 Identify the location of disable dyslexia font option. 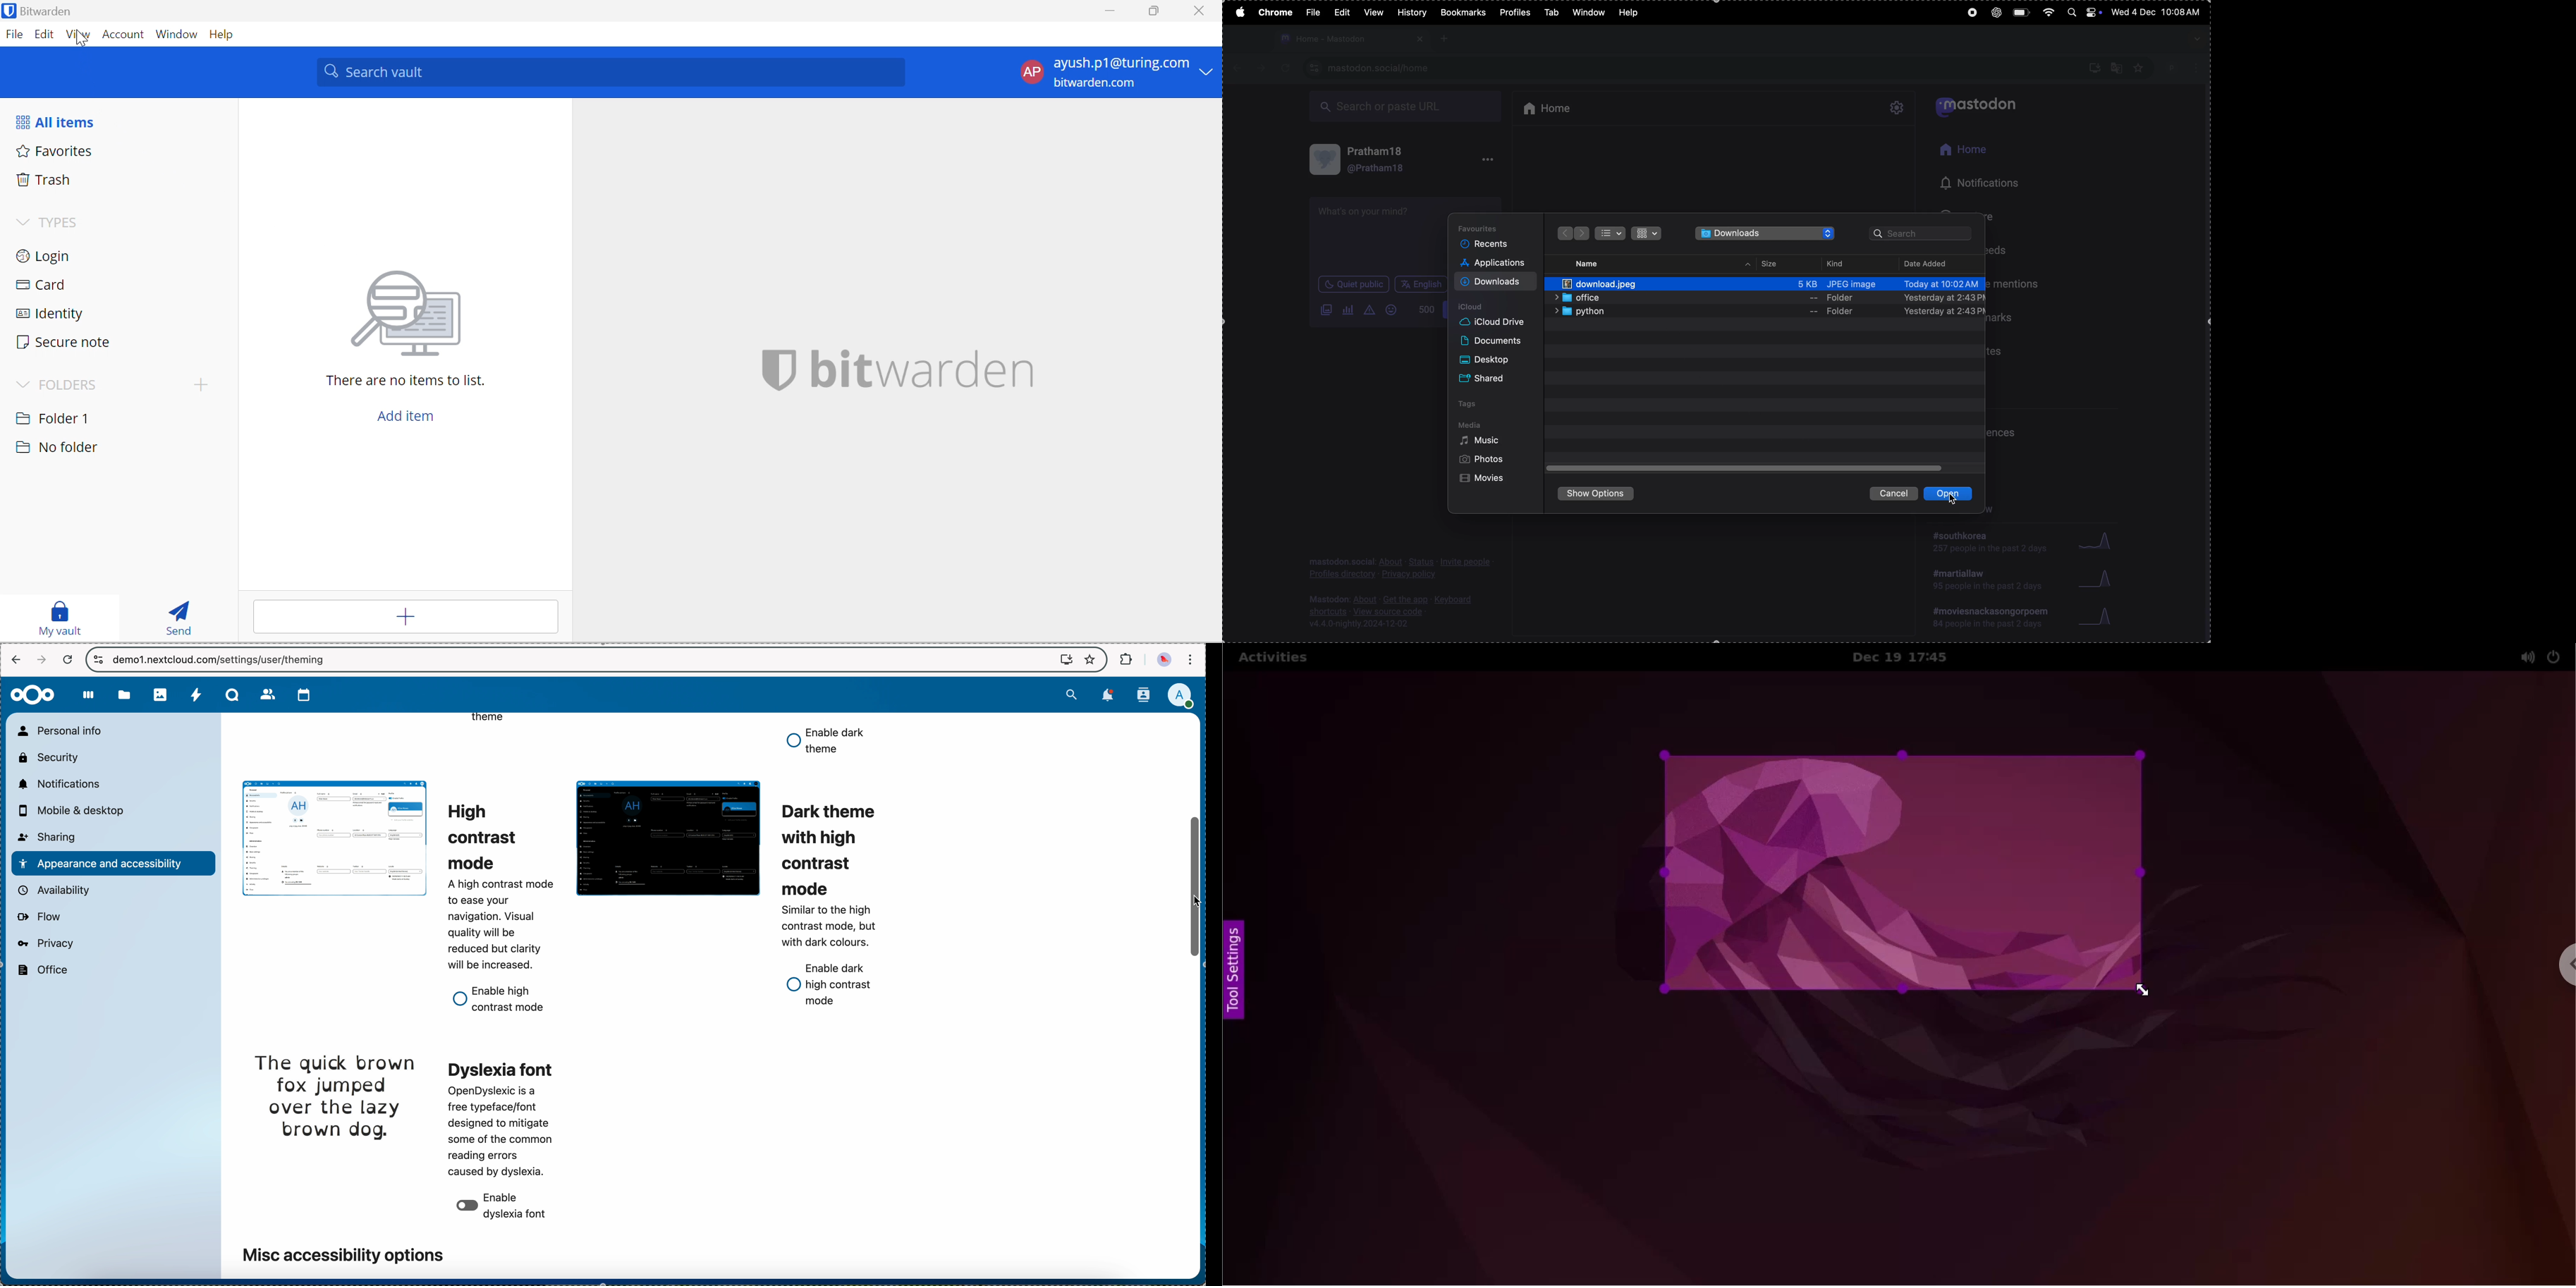
(507, 1208).